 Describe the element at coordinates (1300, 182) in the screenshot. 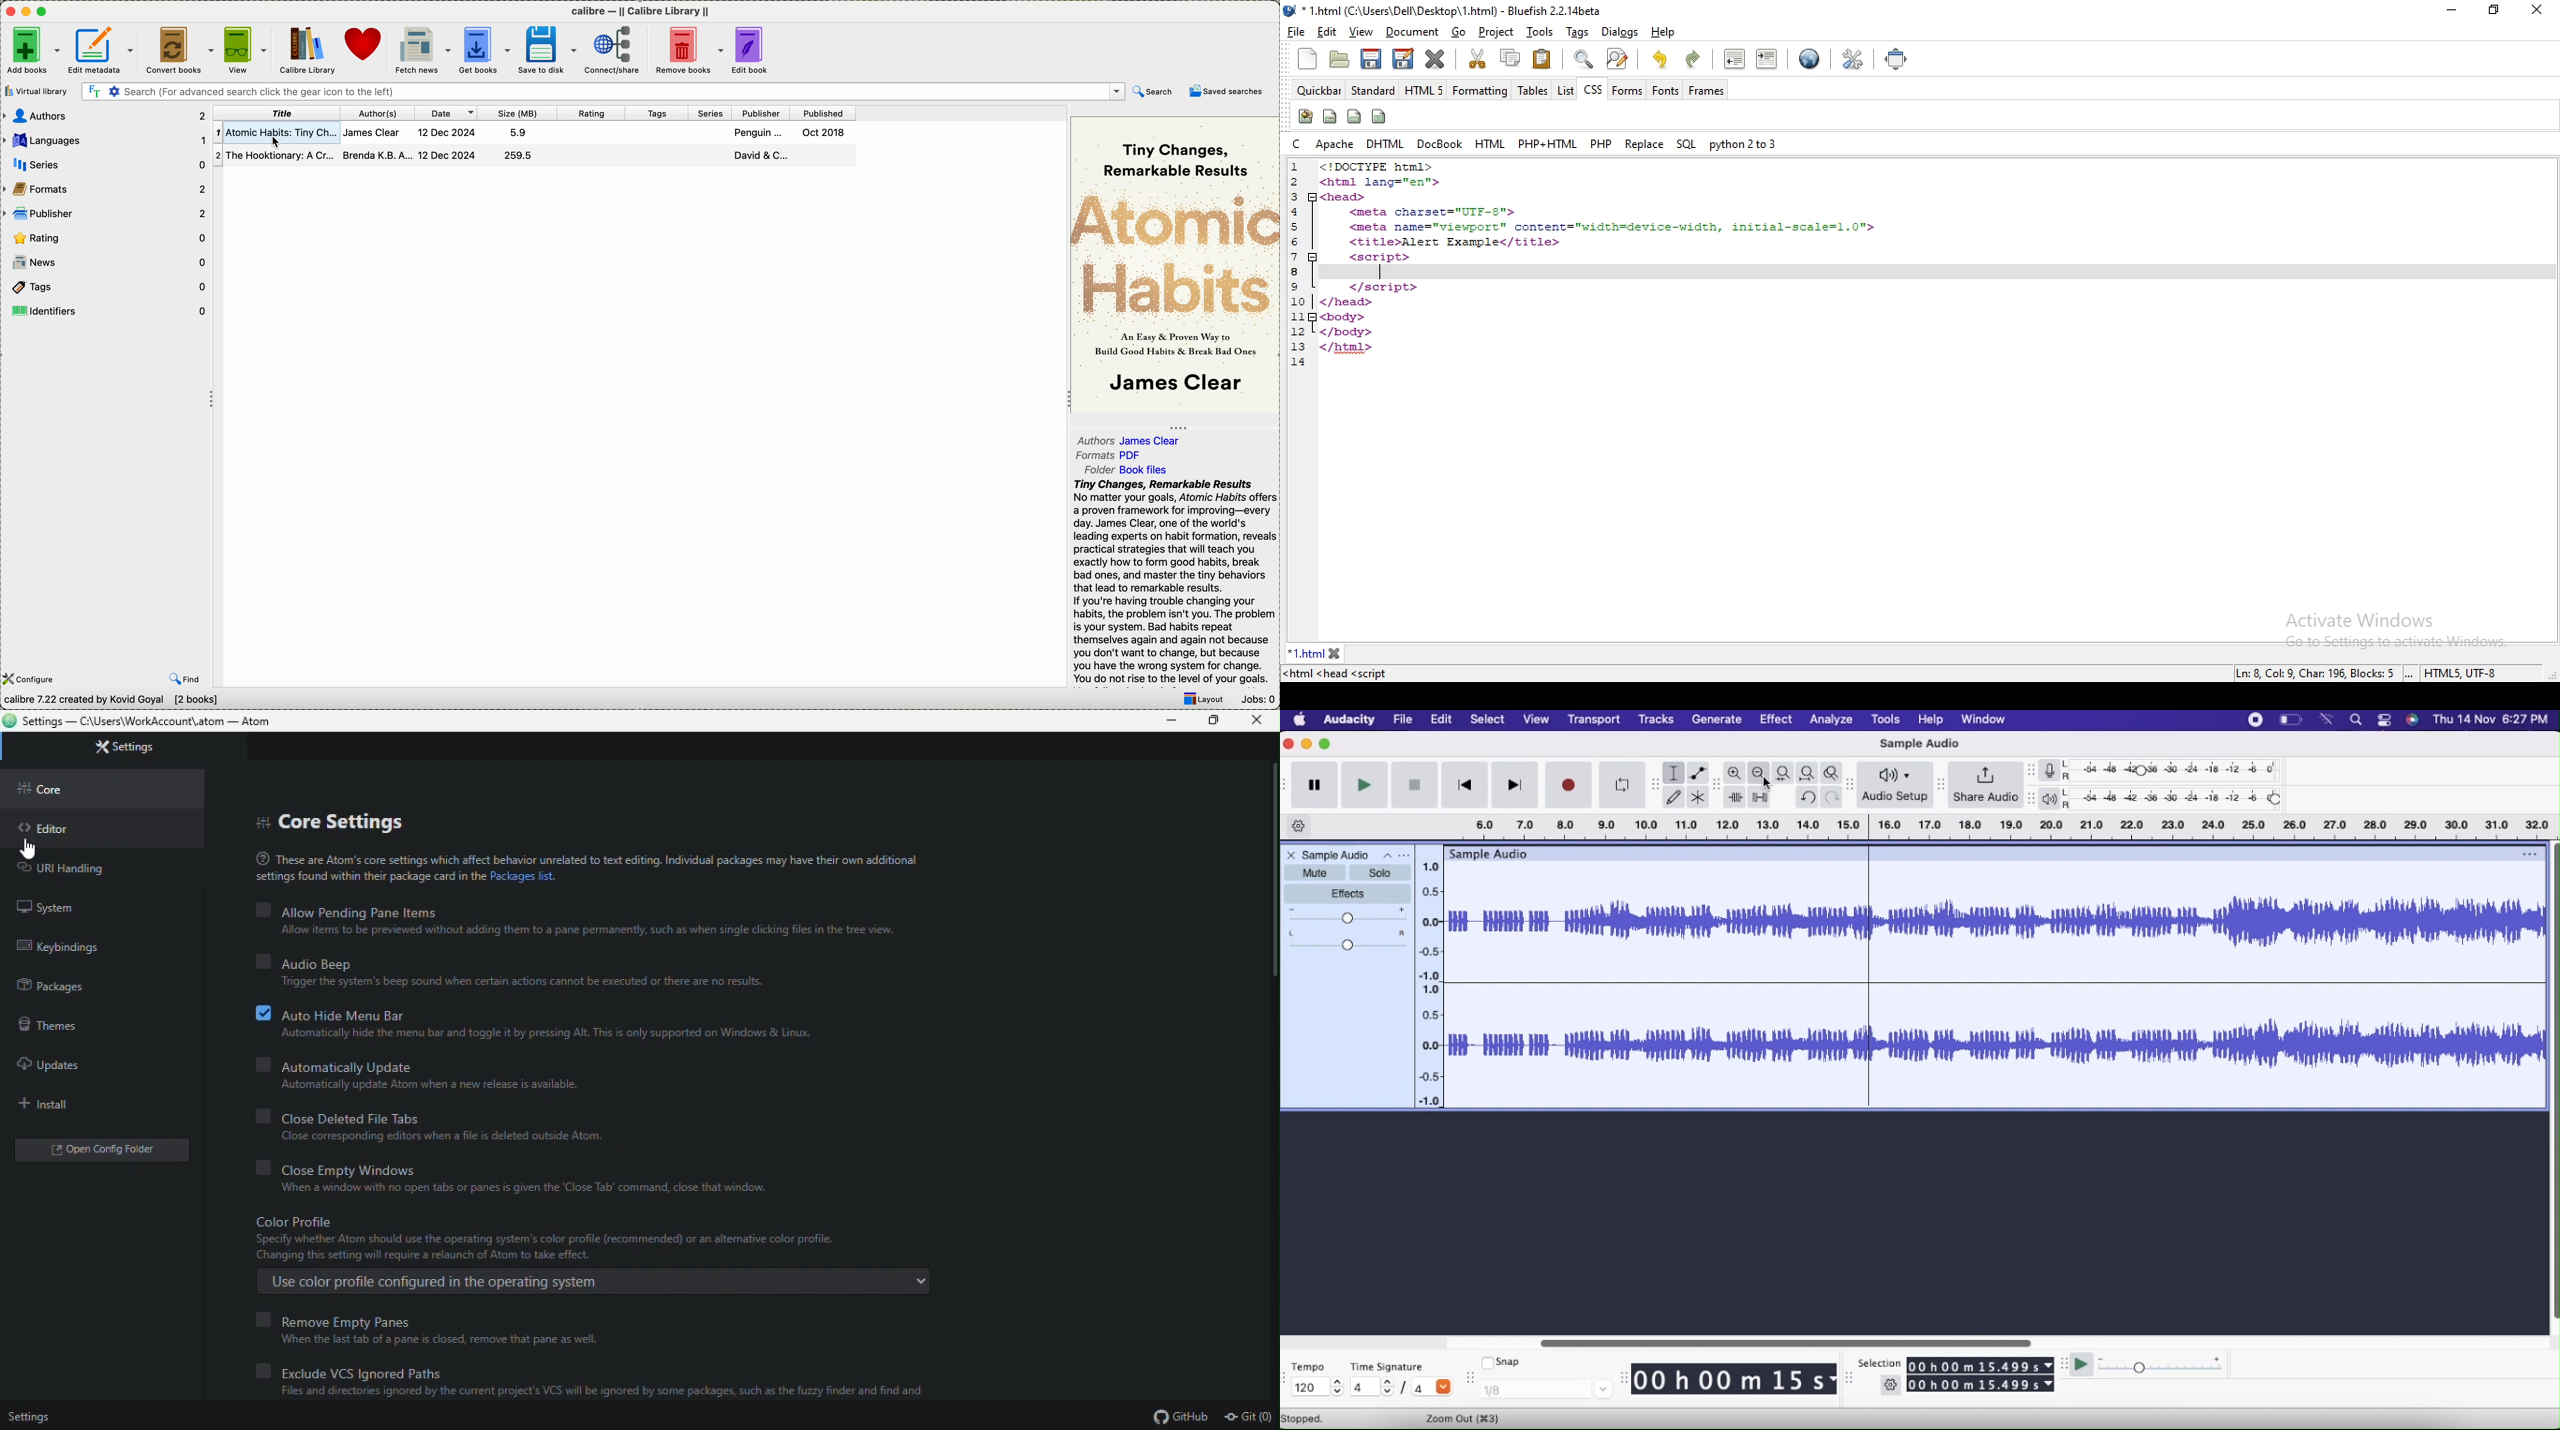

I see `2` at that location.